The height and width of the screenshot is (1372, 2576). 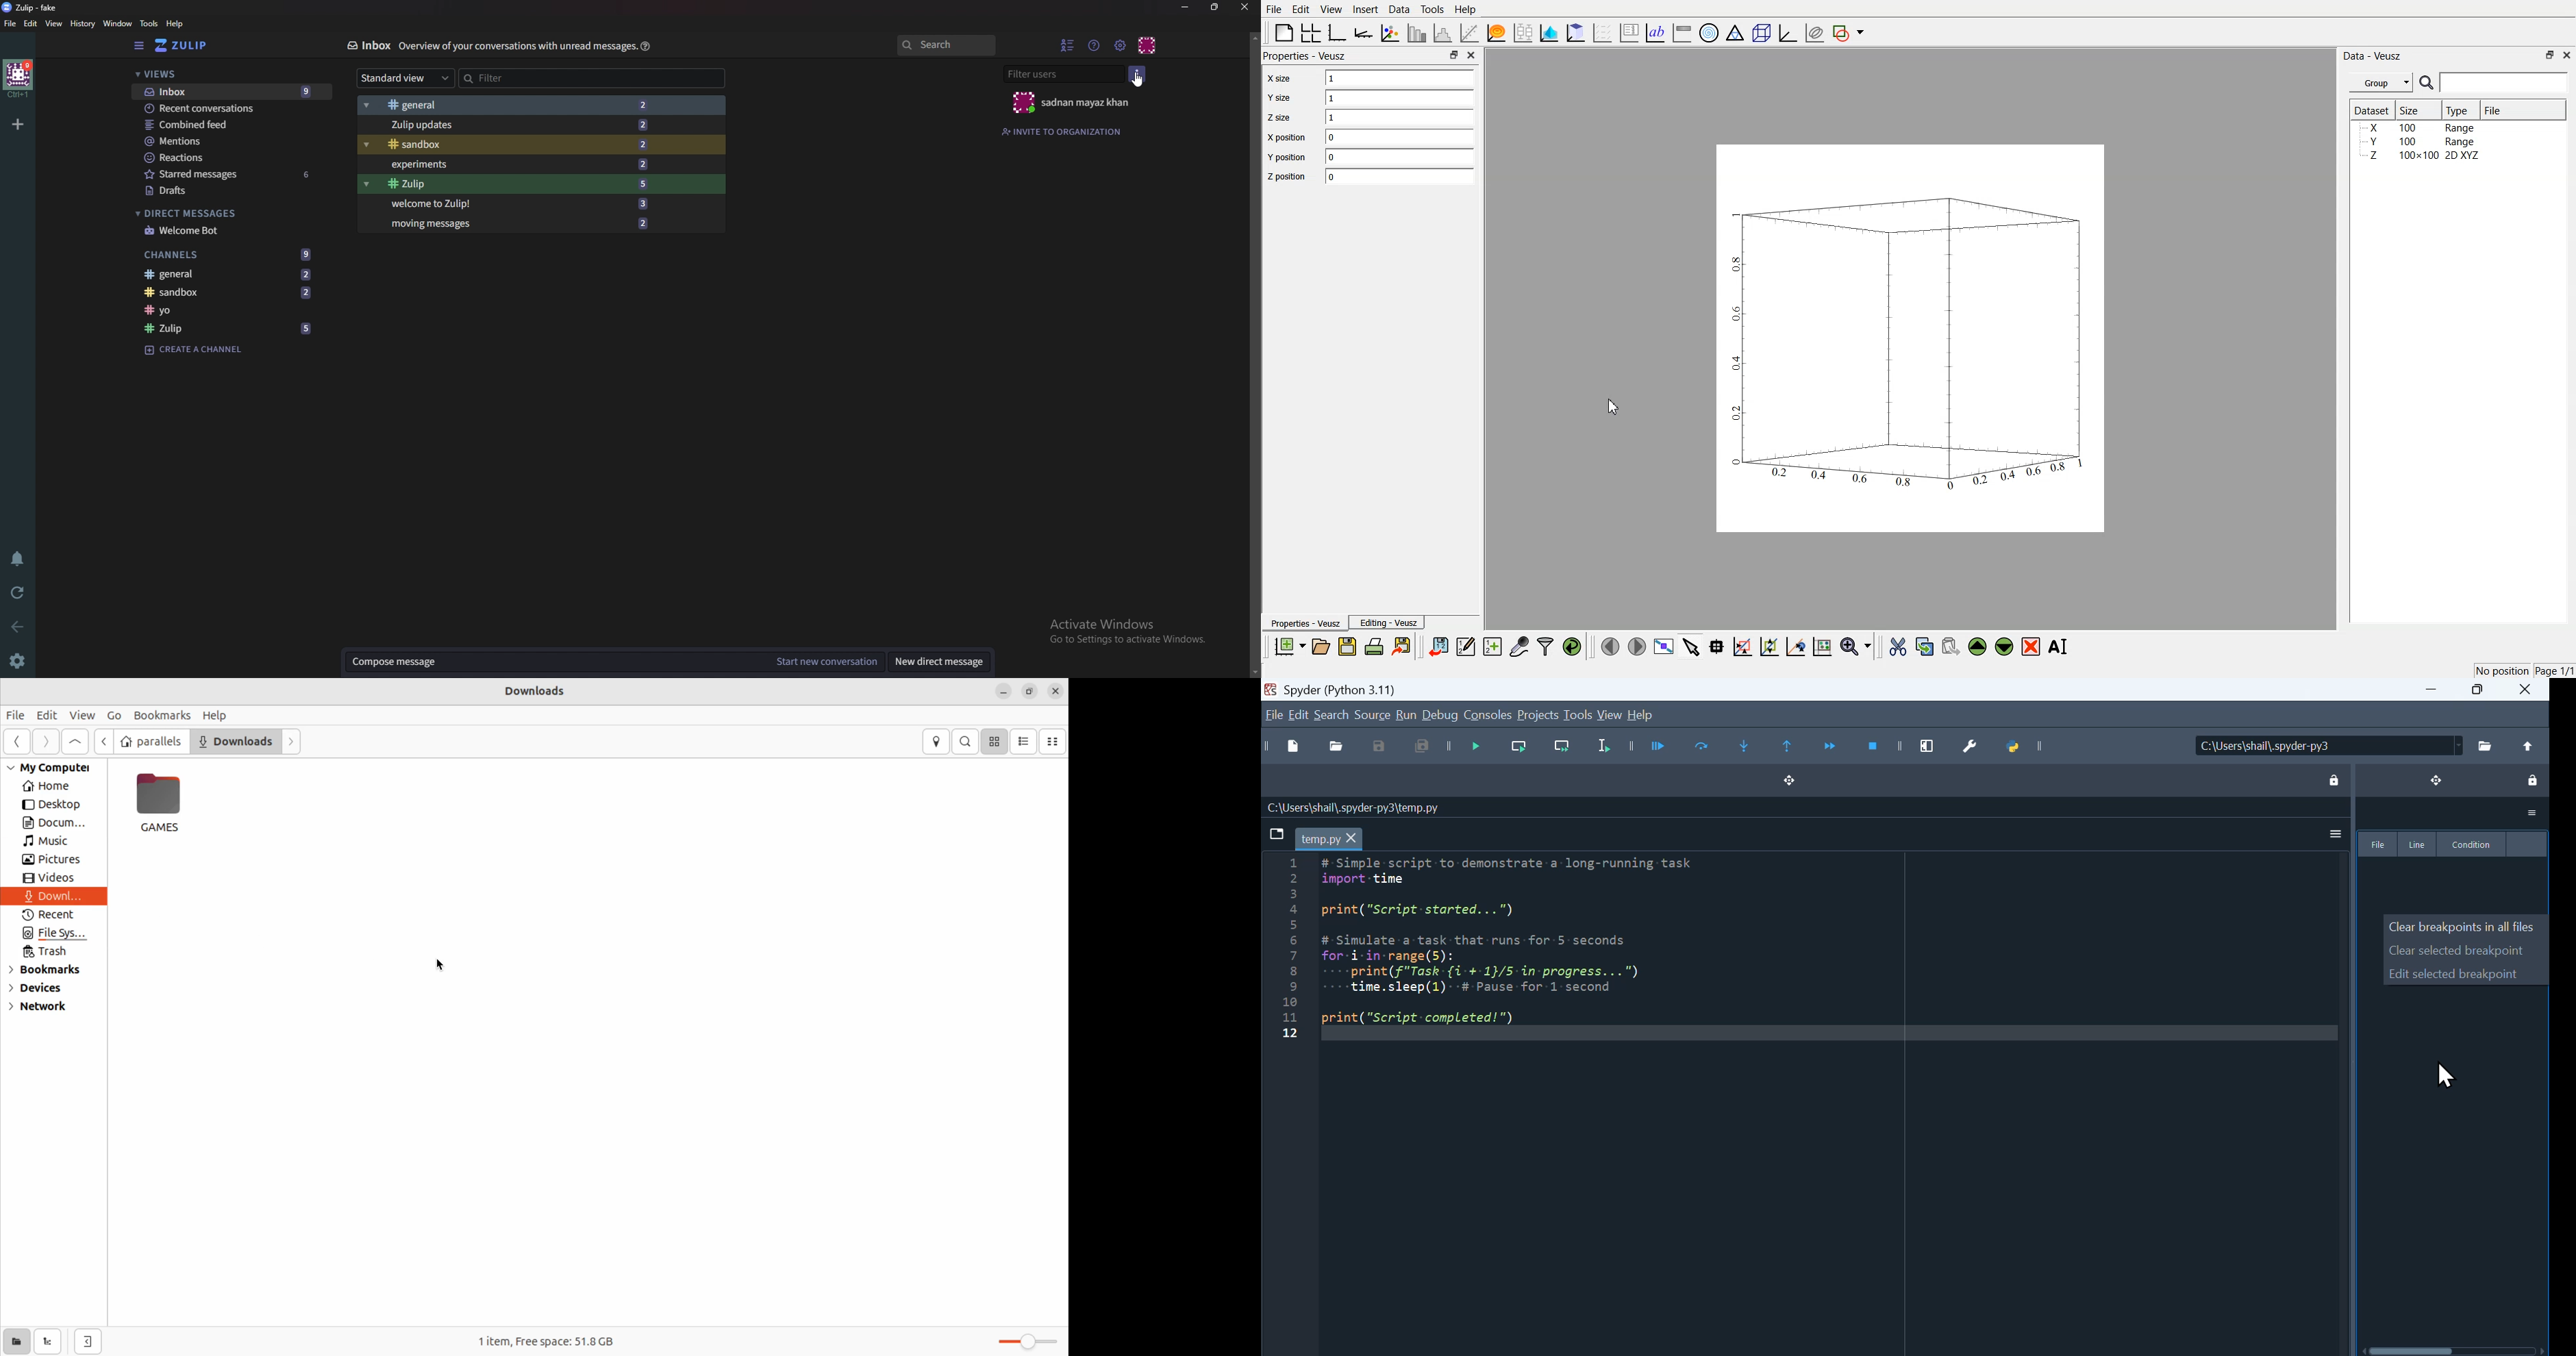 What do you see at coordinates (1576, 33) in the screenshot?
I see `3D Volume` at bounding box center [1576, 33].